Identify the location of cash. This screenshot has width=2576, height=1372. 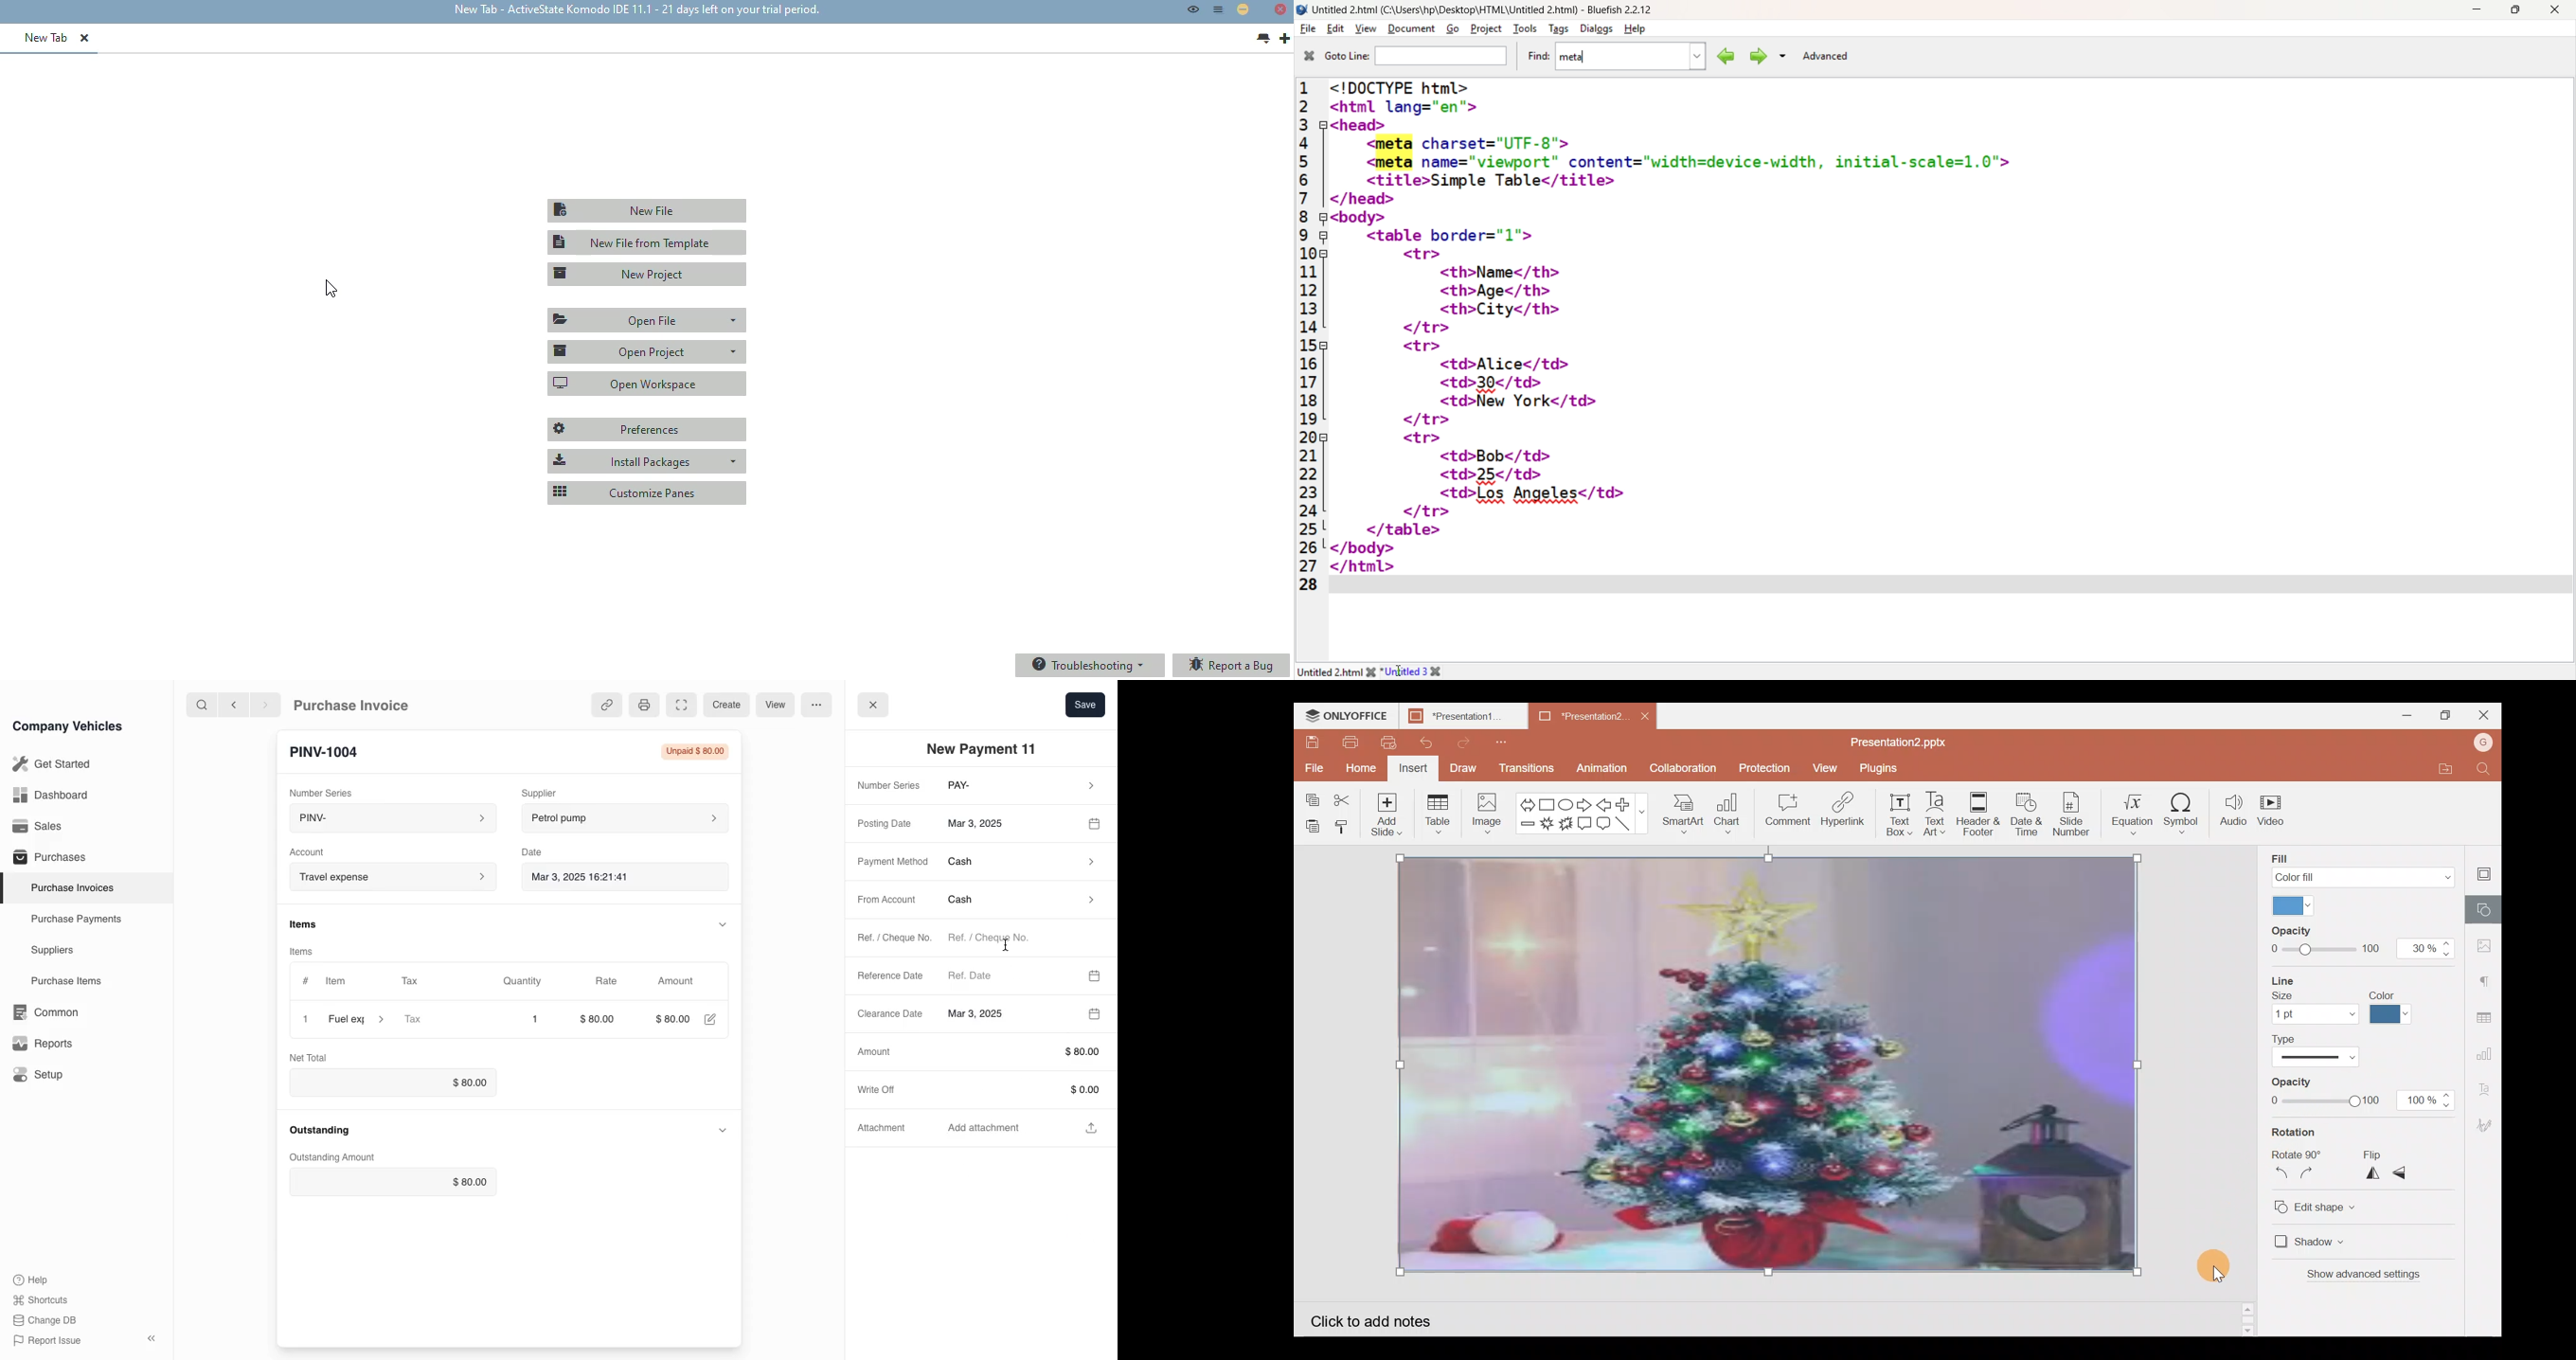
(1022, 864).